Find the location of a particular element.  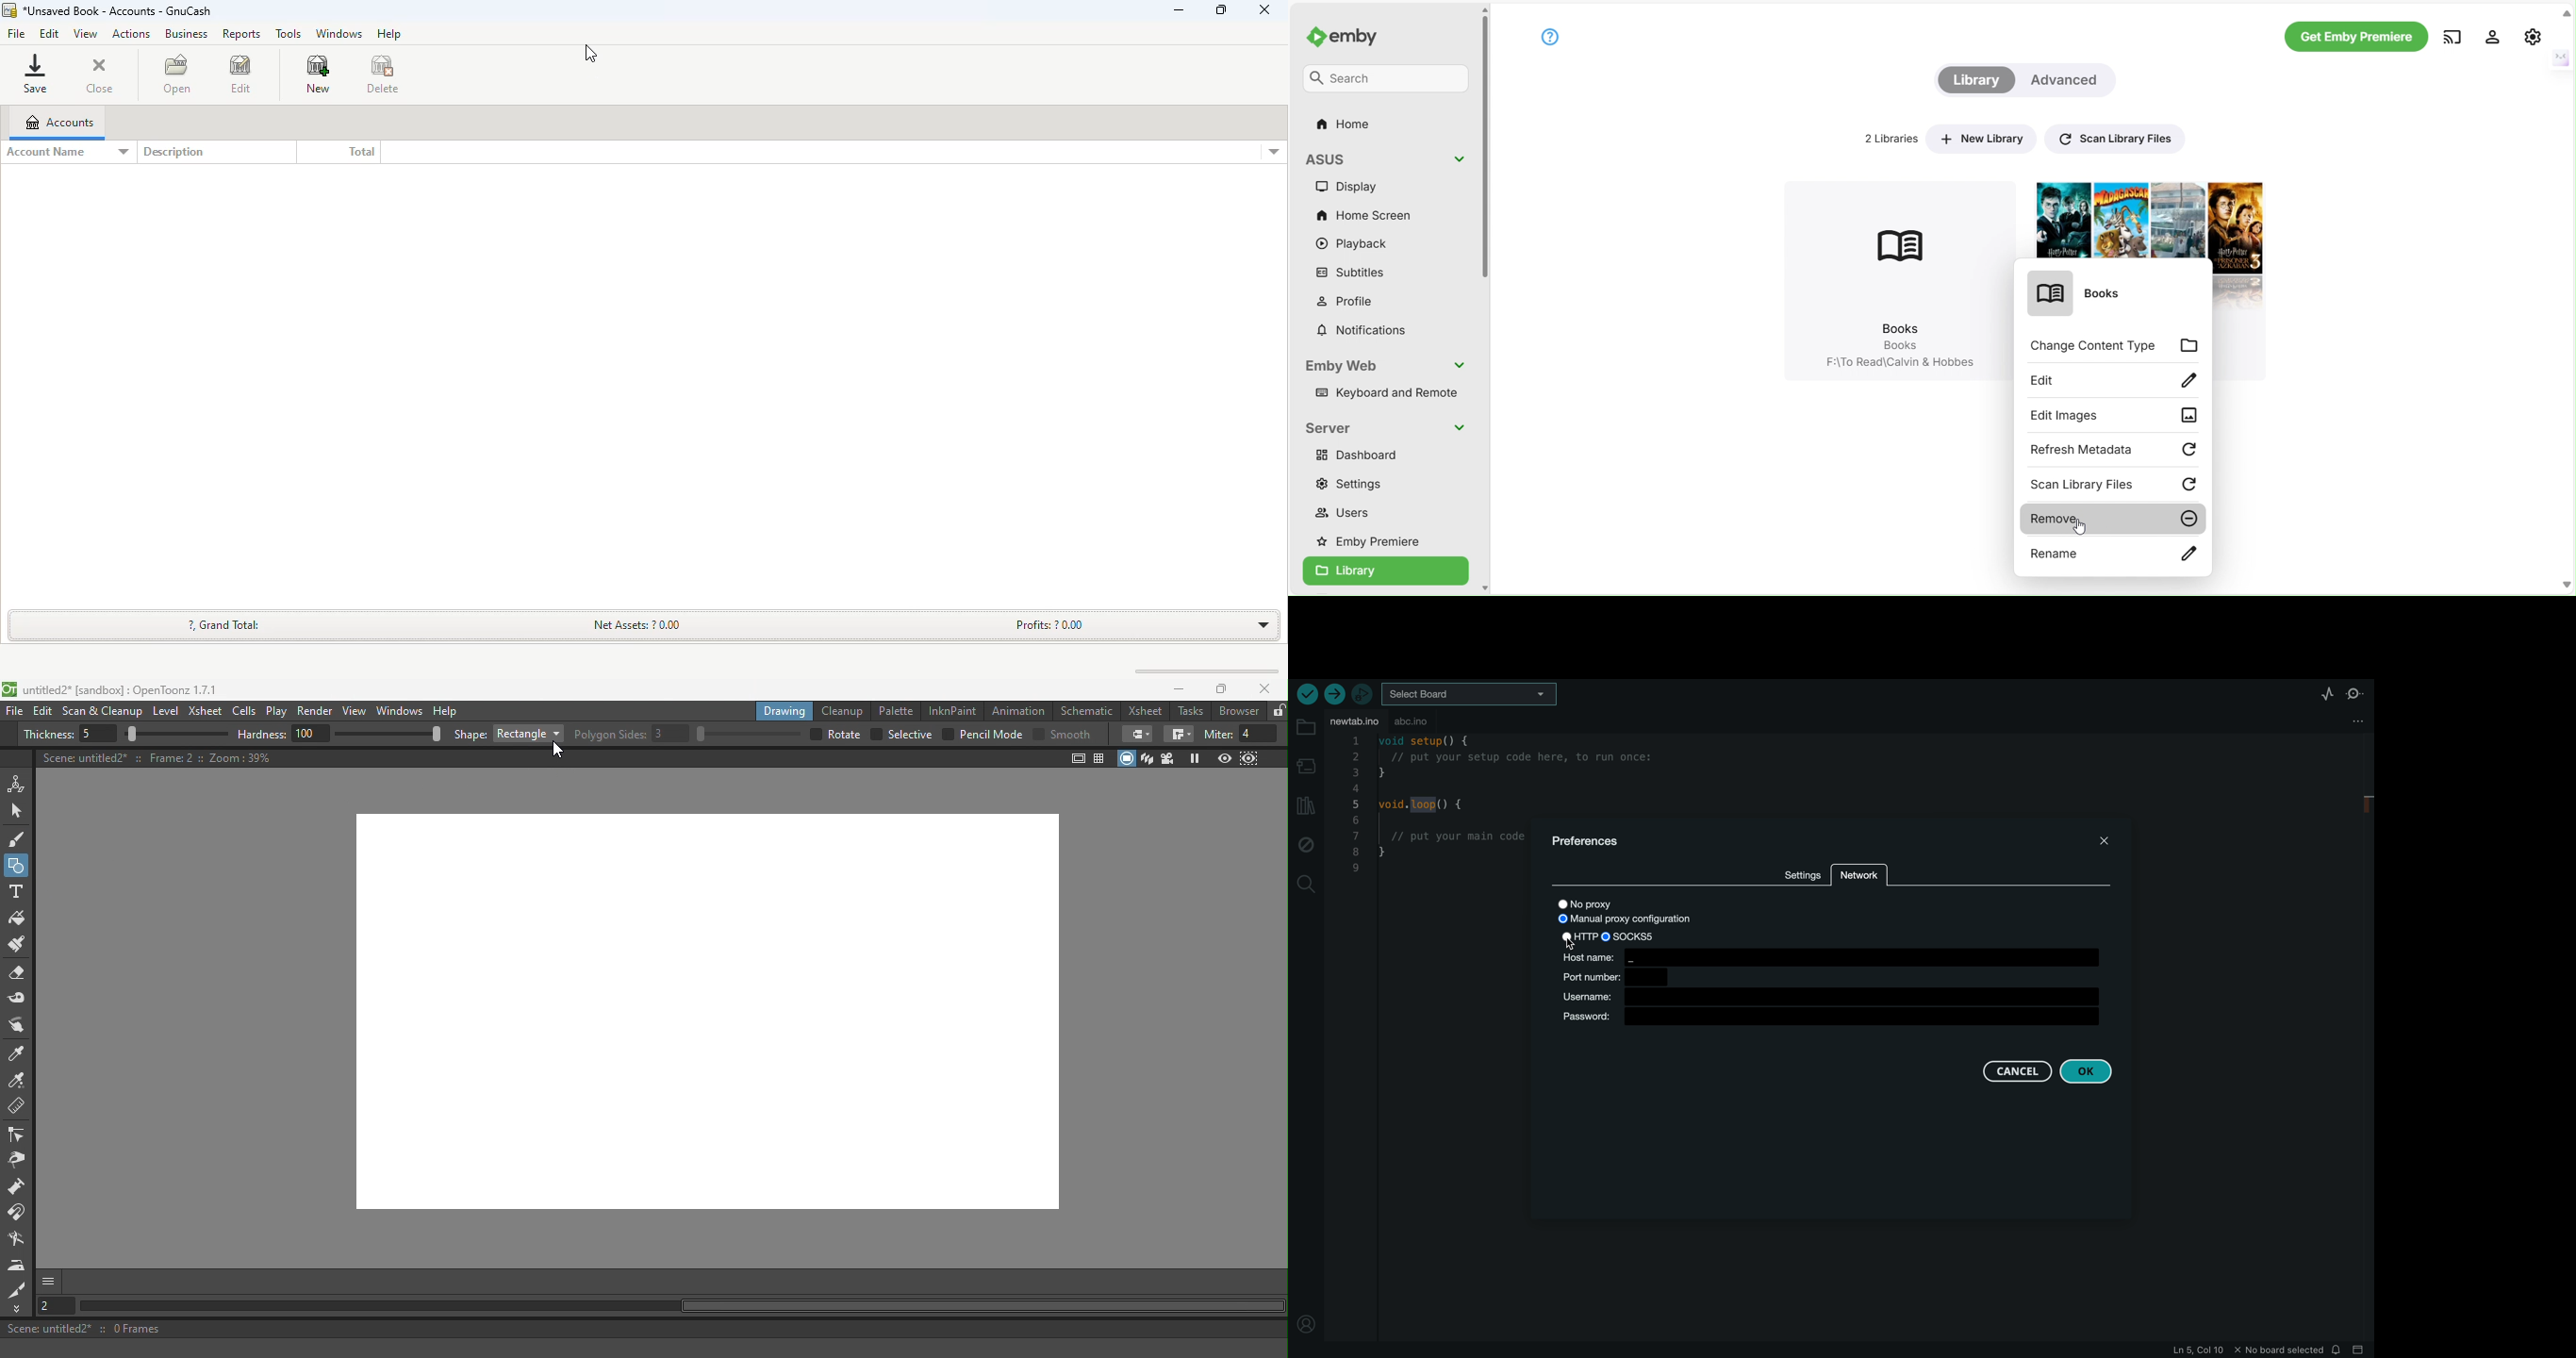

file information is located at coordinates (2203, 1350).